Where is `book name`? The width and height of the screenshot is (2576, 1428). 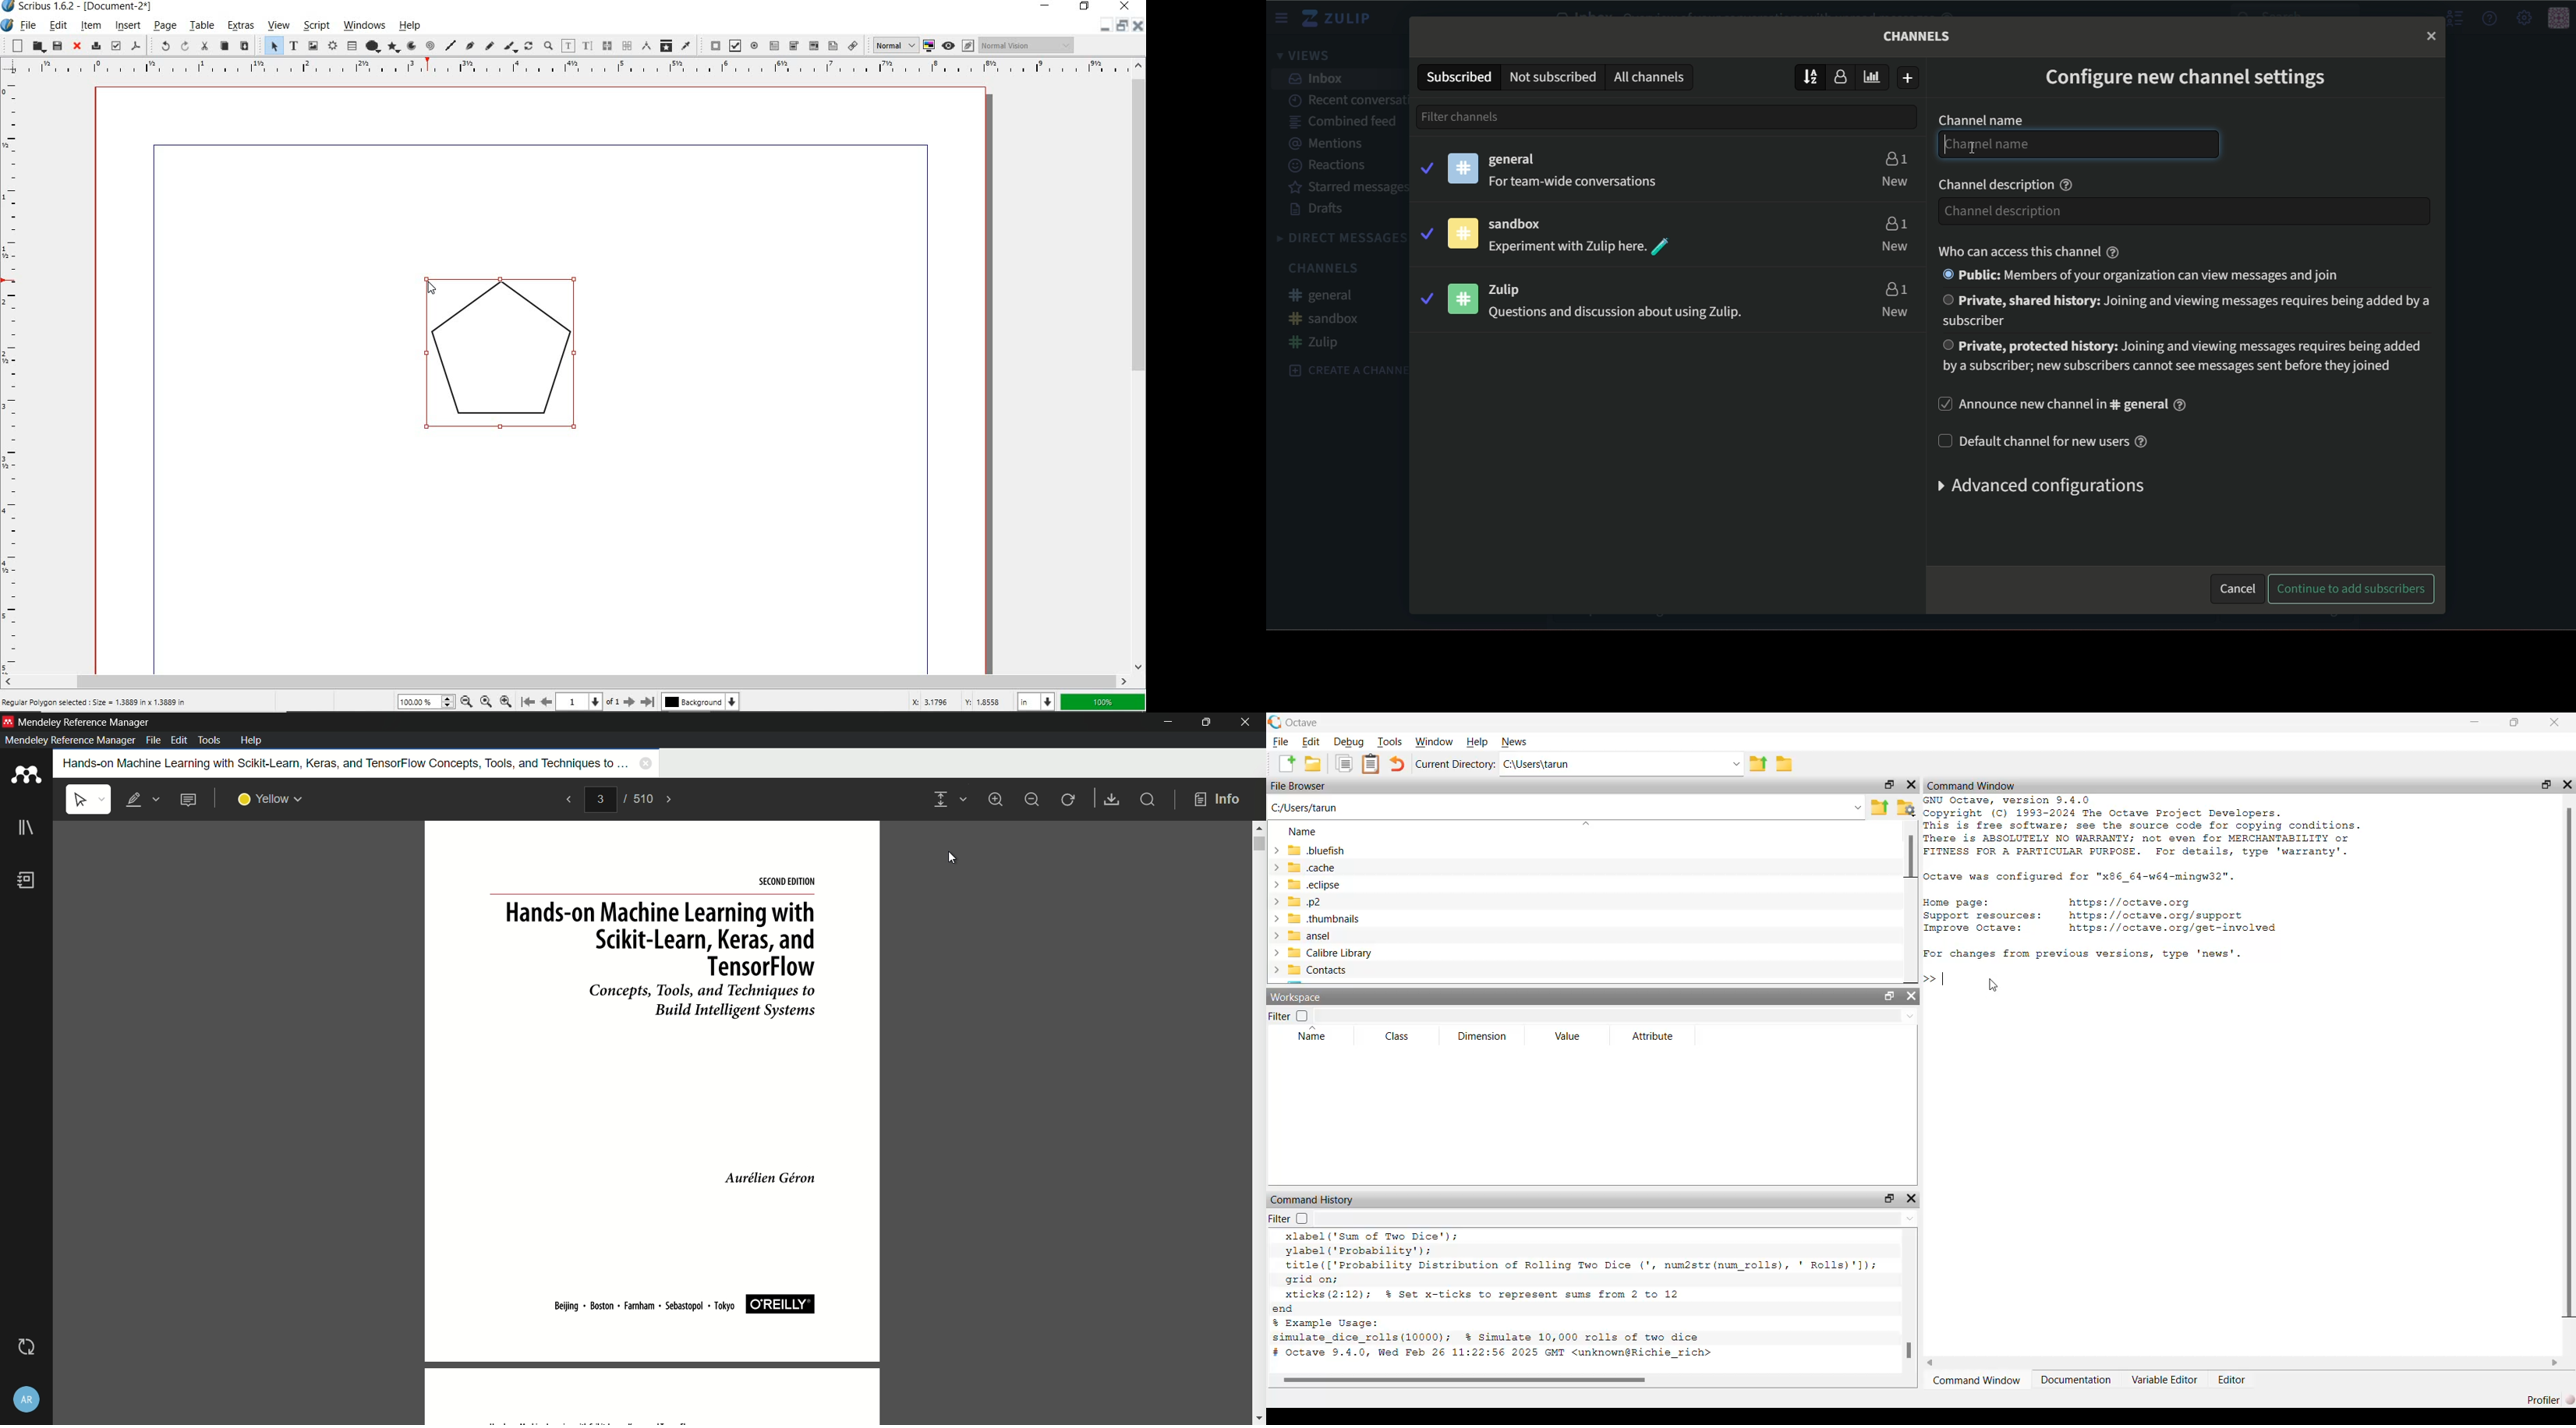 book name is located at coordinates (342, 763).